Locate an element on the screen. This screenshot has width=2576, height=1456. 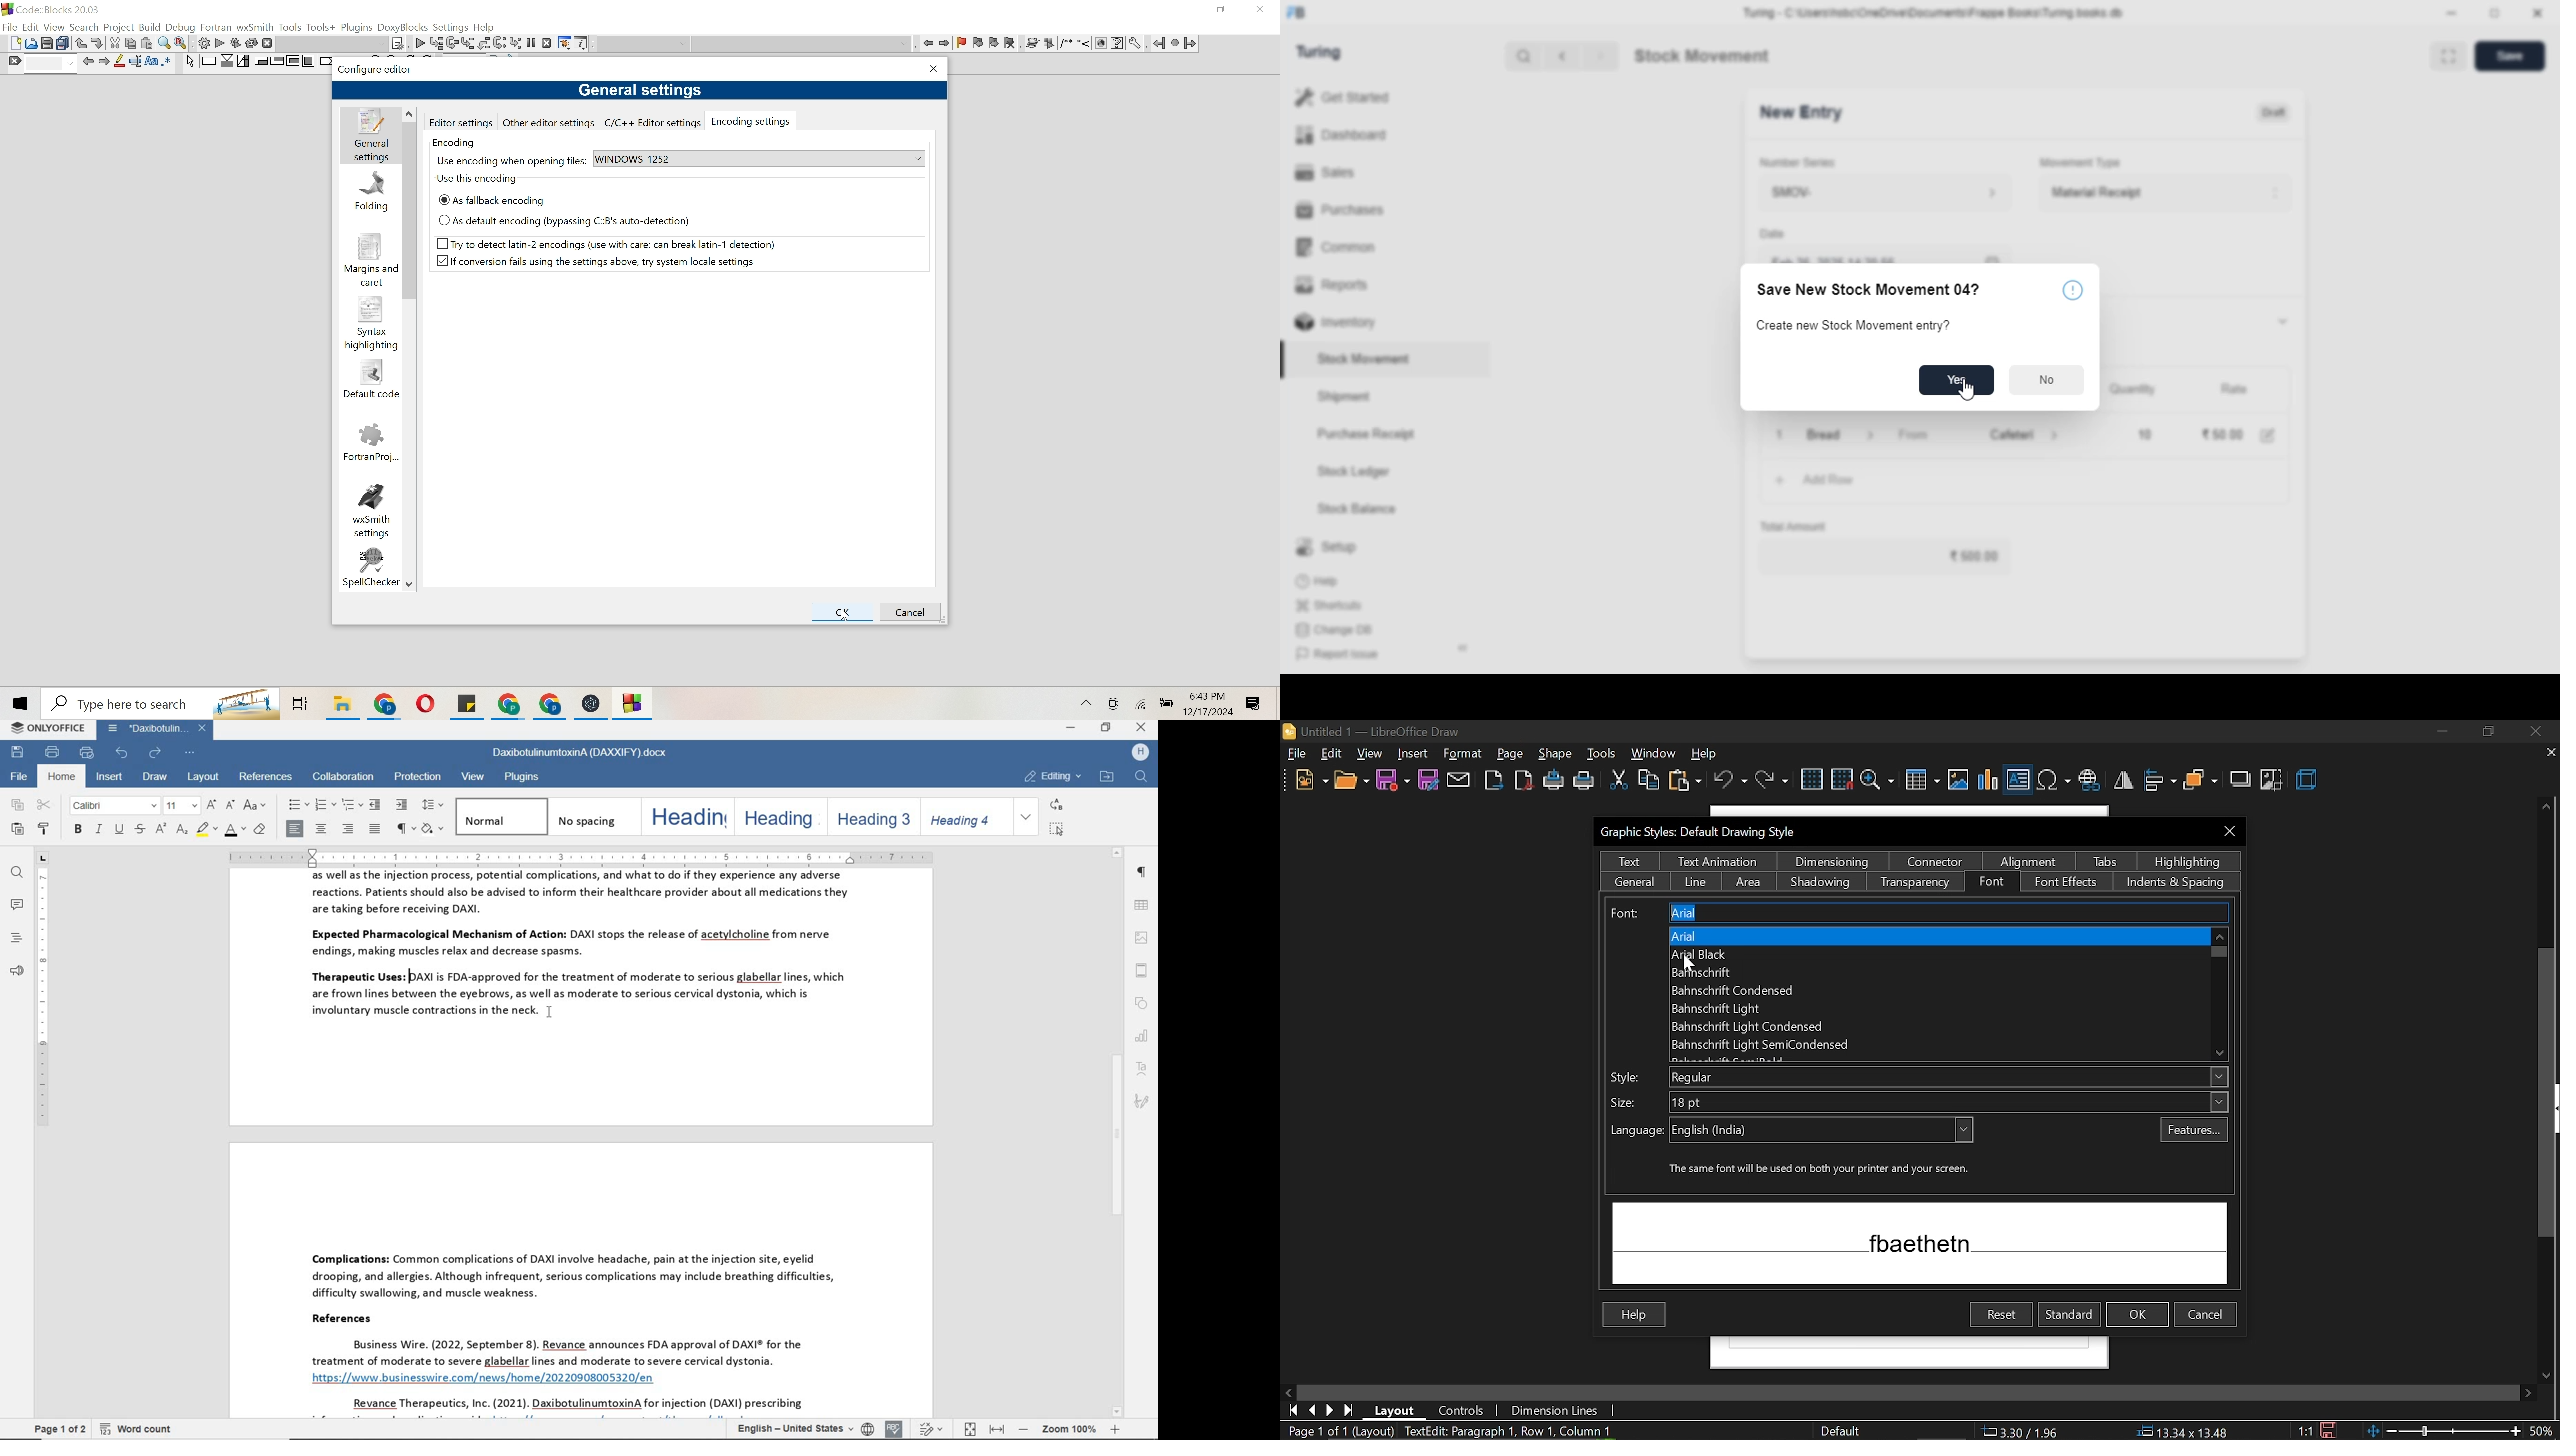
from is located at coordinates (1913, 435).